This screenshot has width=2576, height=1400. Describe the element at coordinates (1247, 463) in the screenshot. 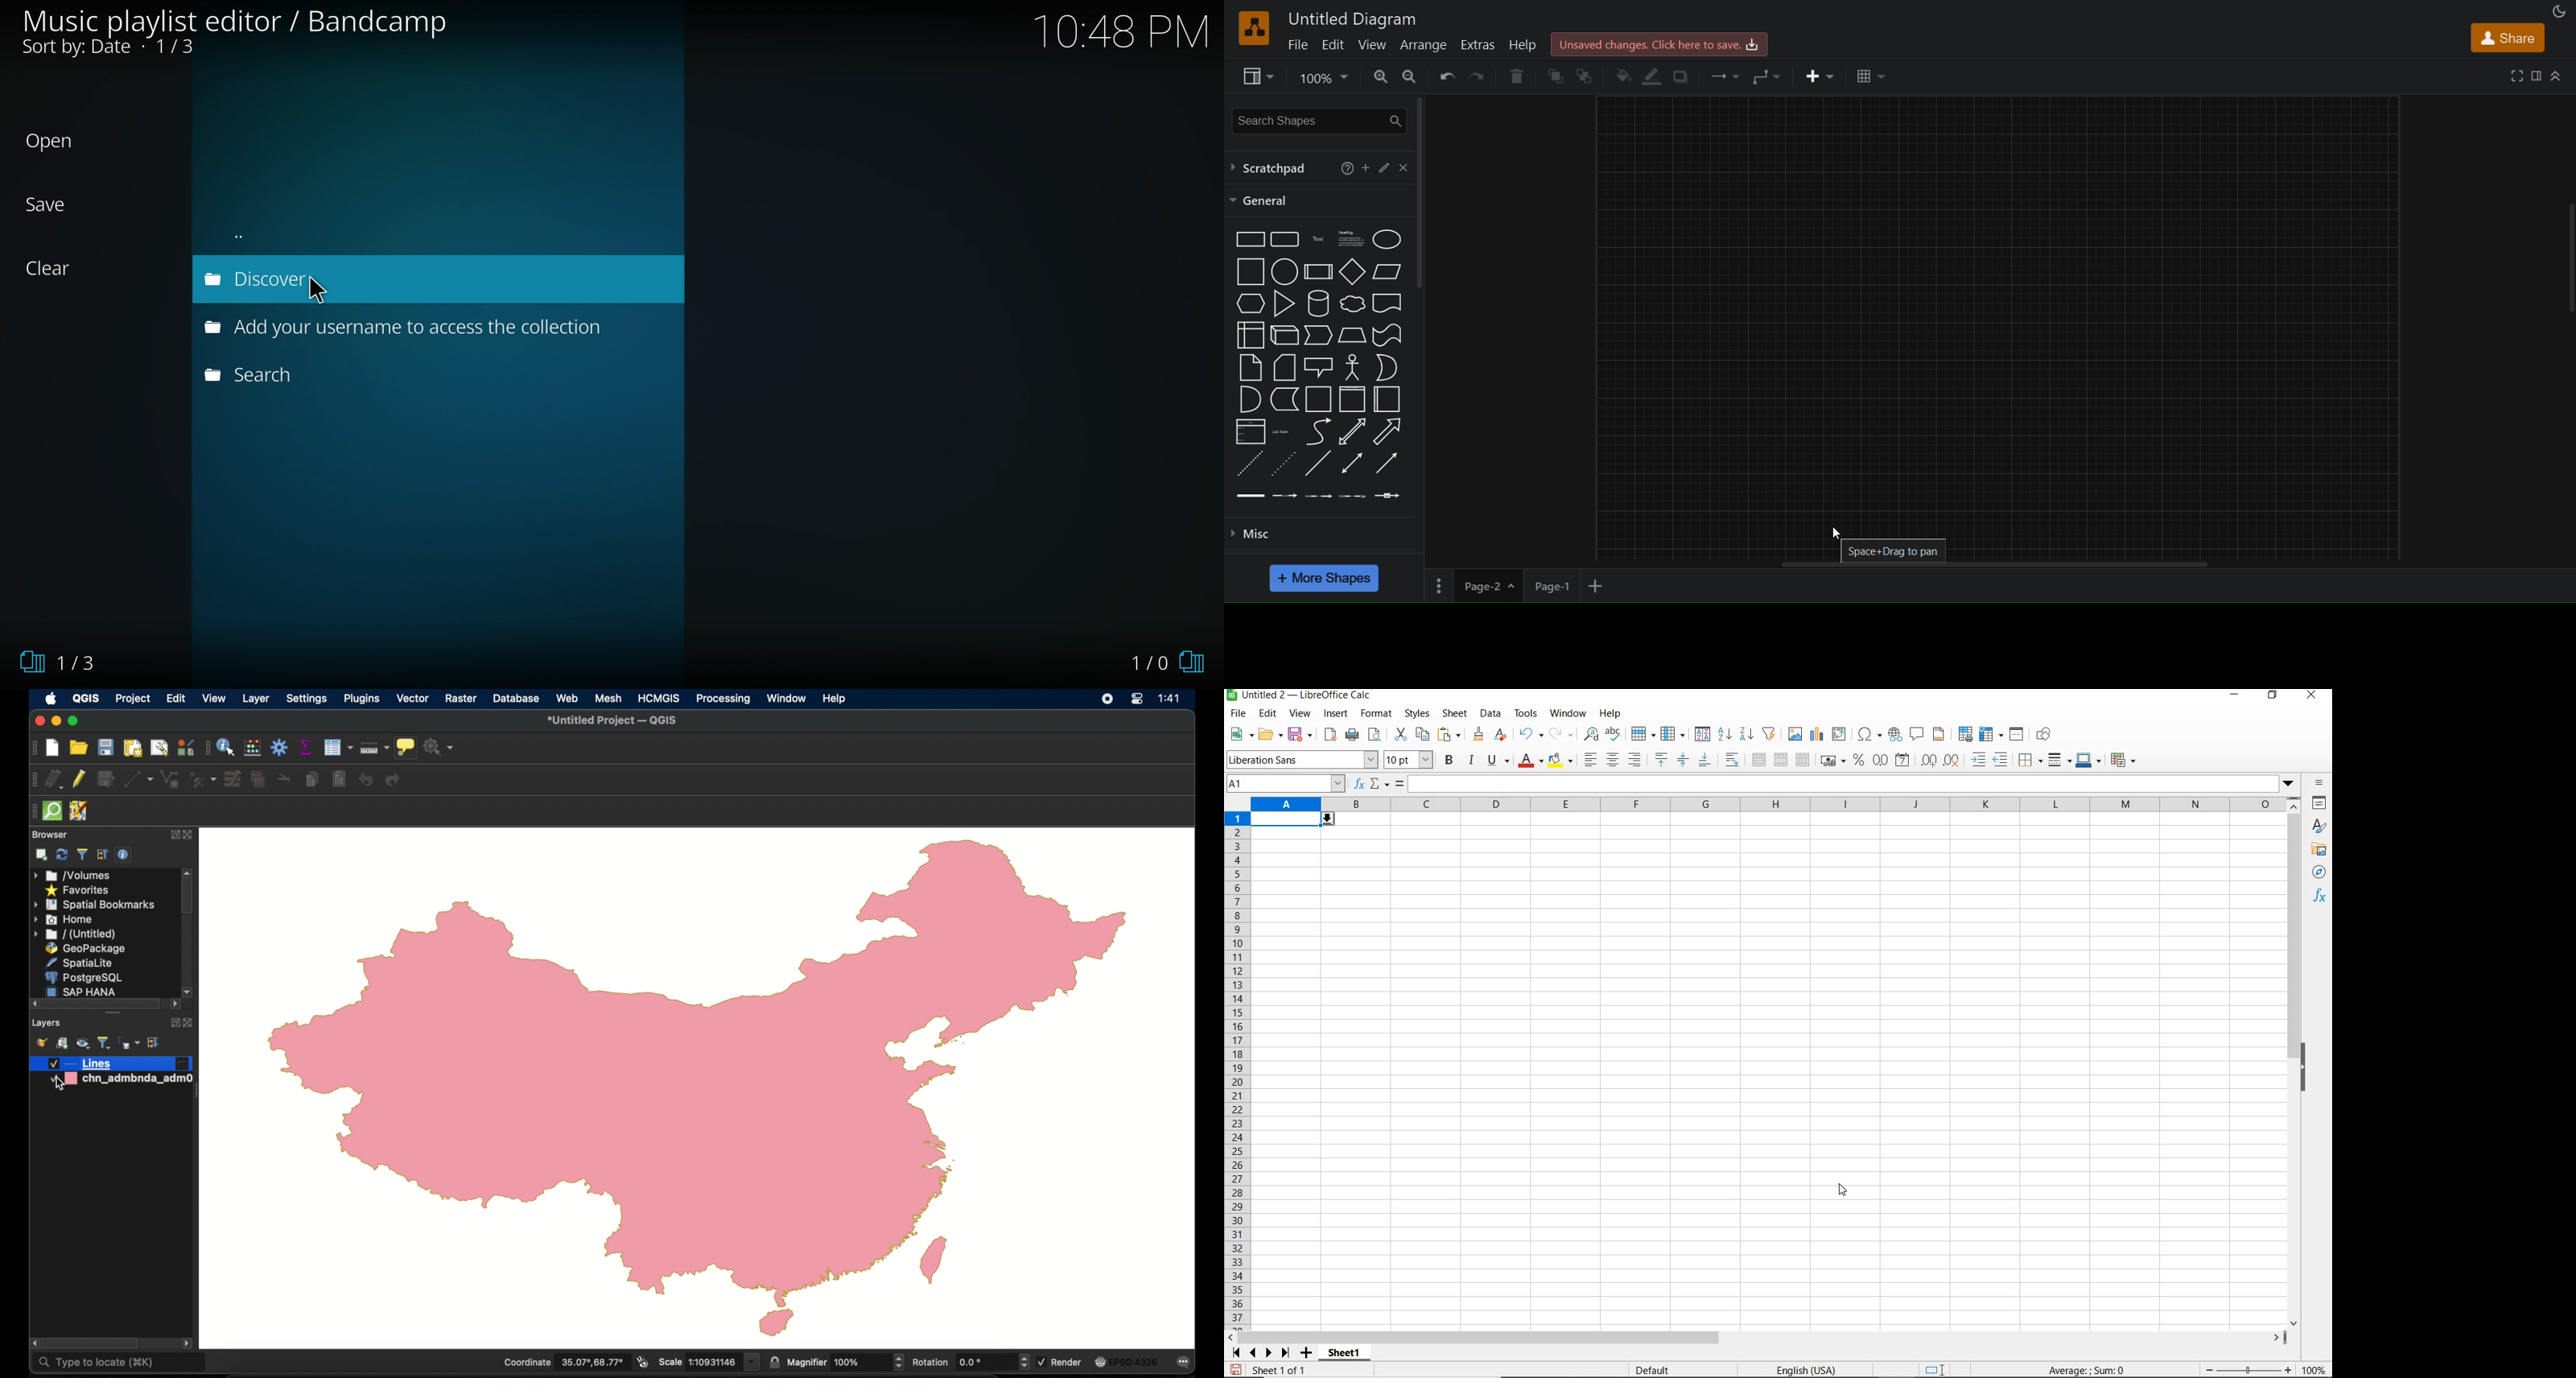

I see `dashed line` at that location.